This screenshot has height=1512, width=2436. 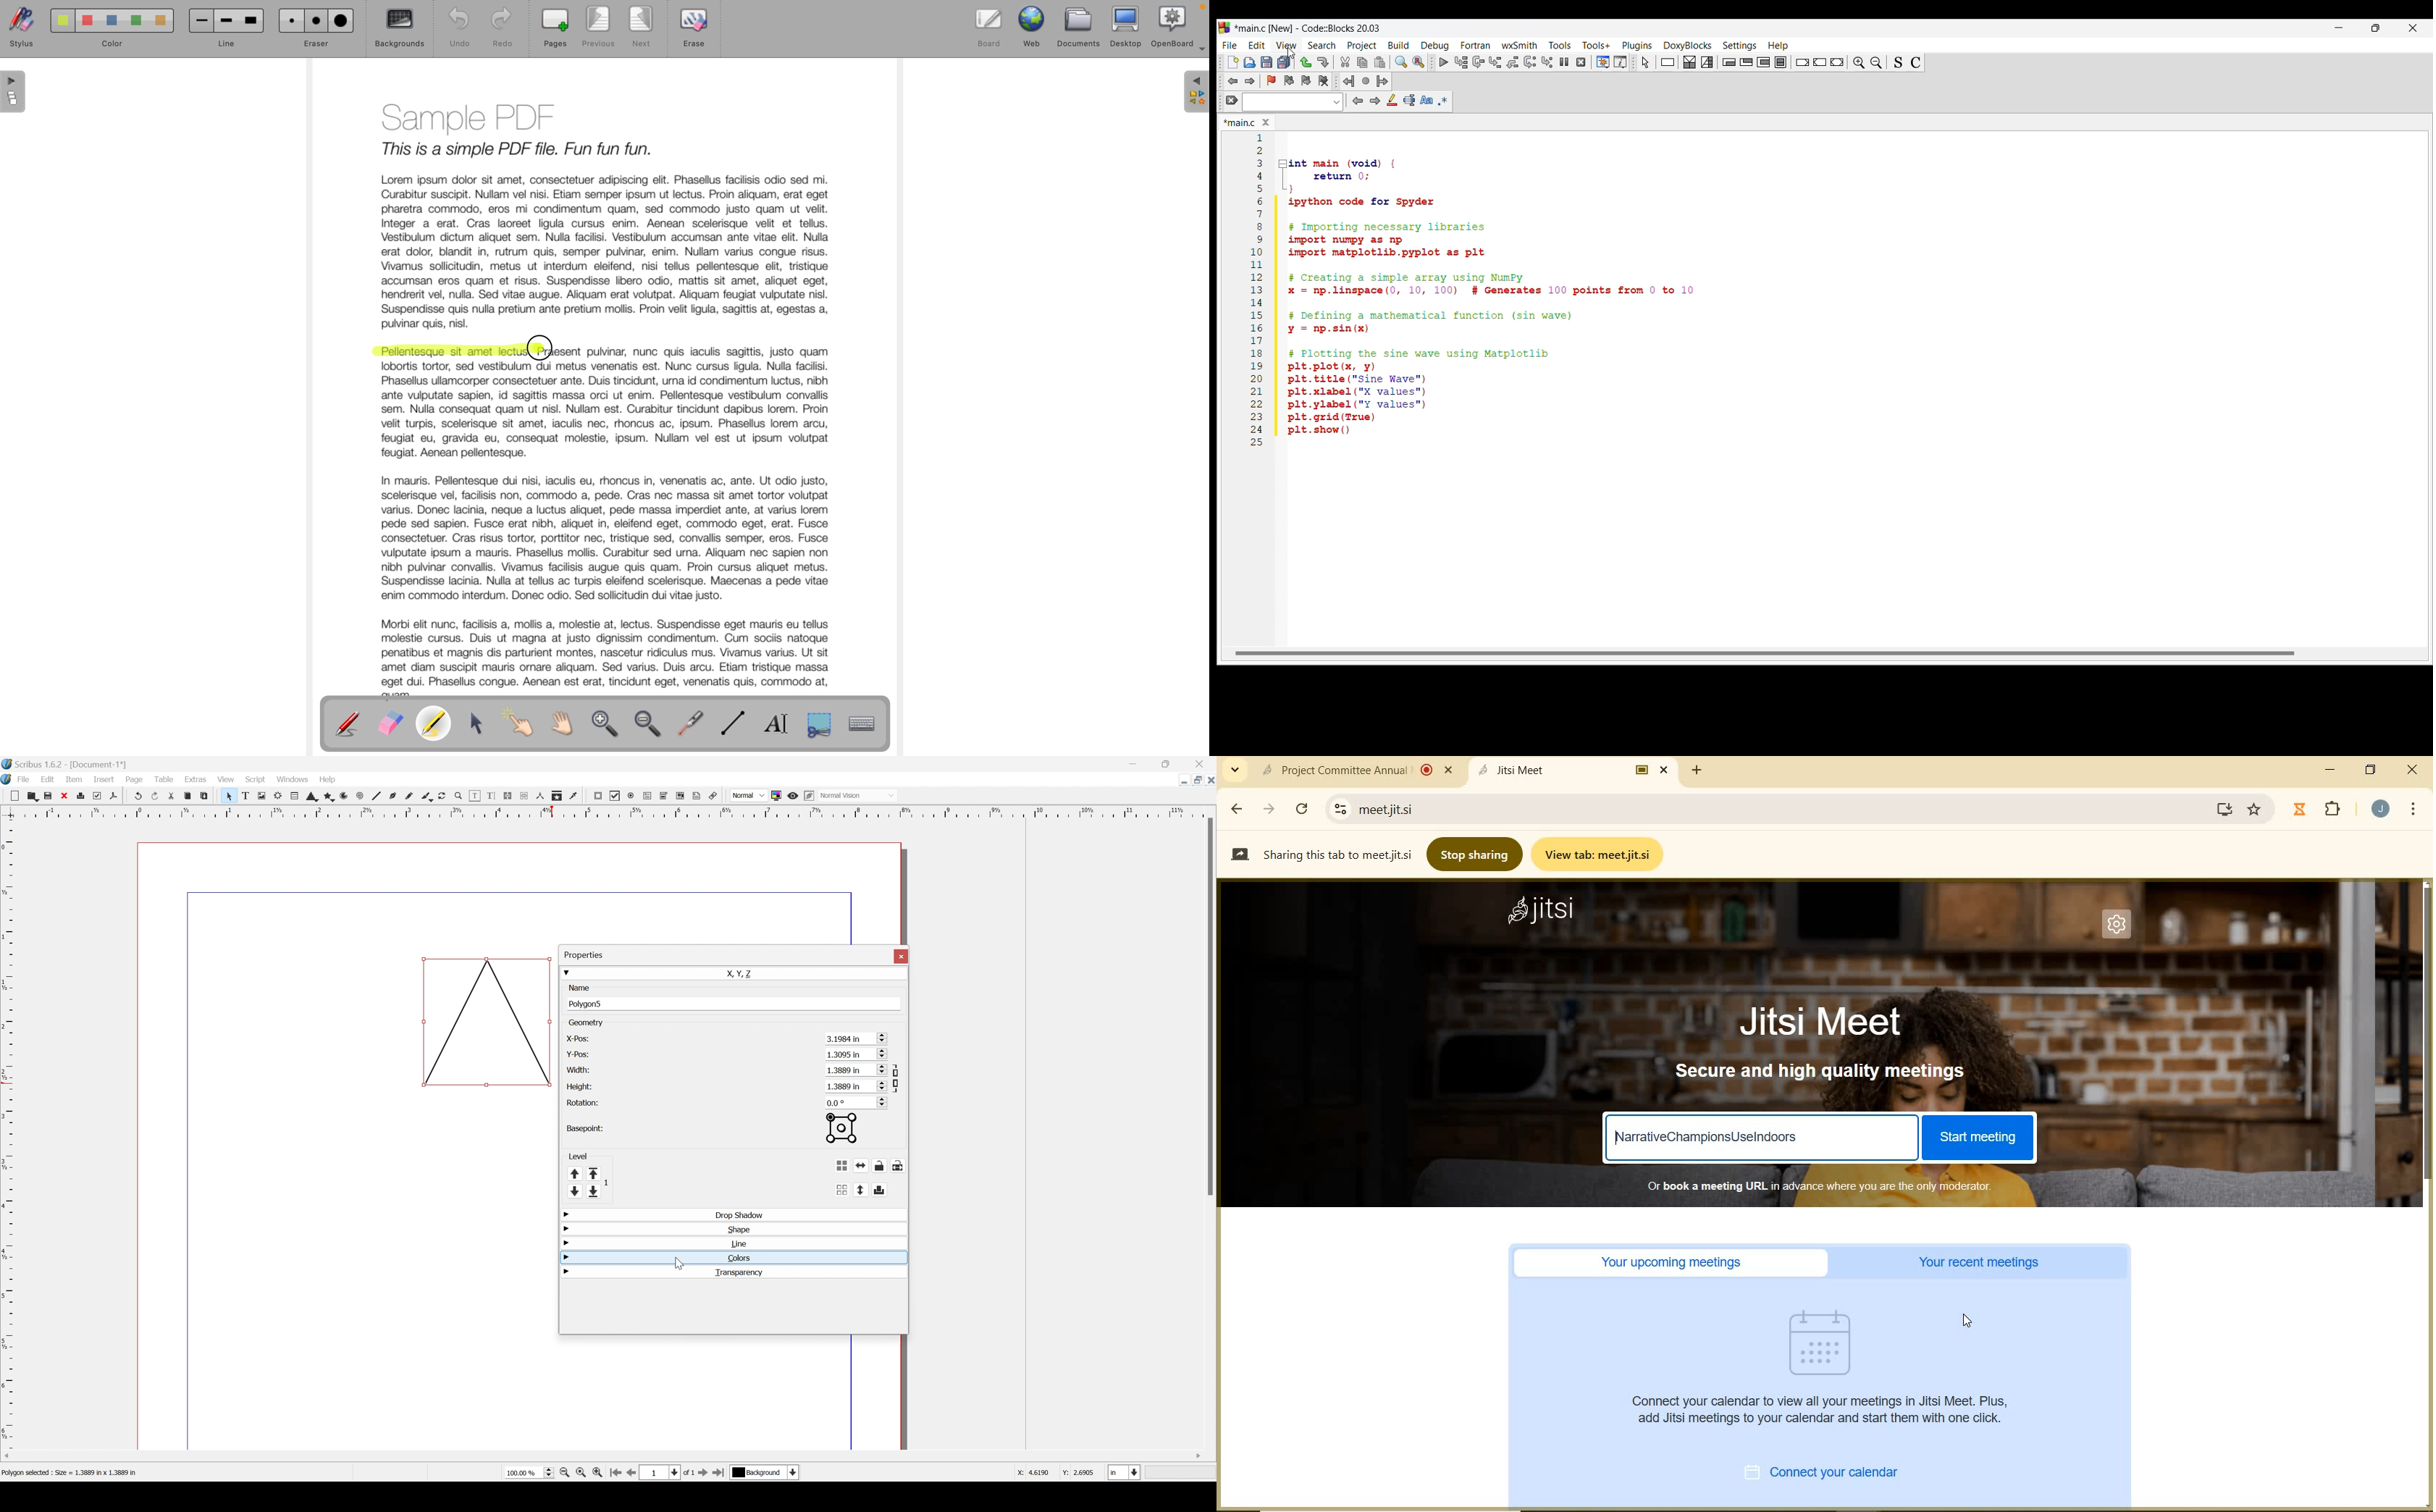 I want to click on Cursor, so click(x=678, y=1261).